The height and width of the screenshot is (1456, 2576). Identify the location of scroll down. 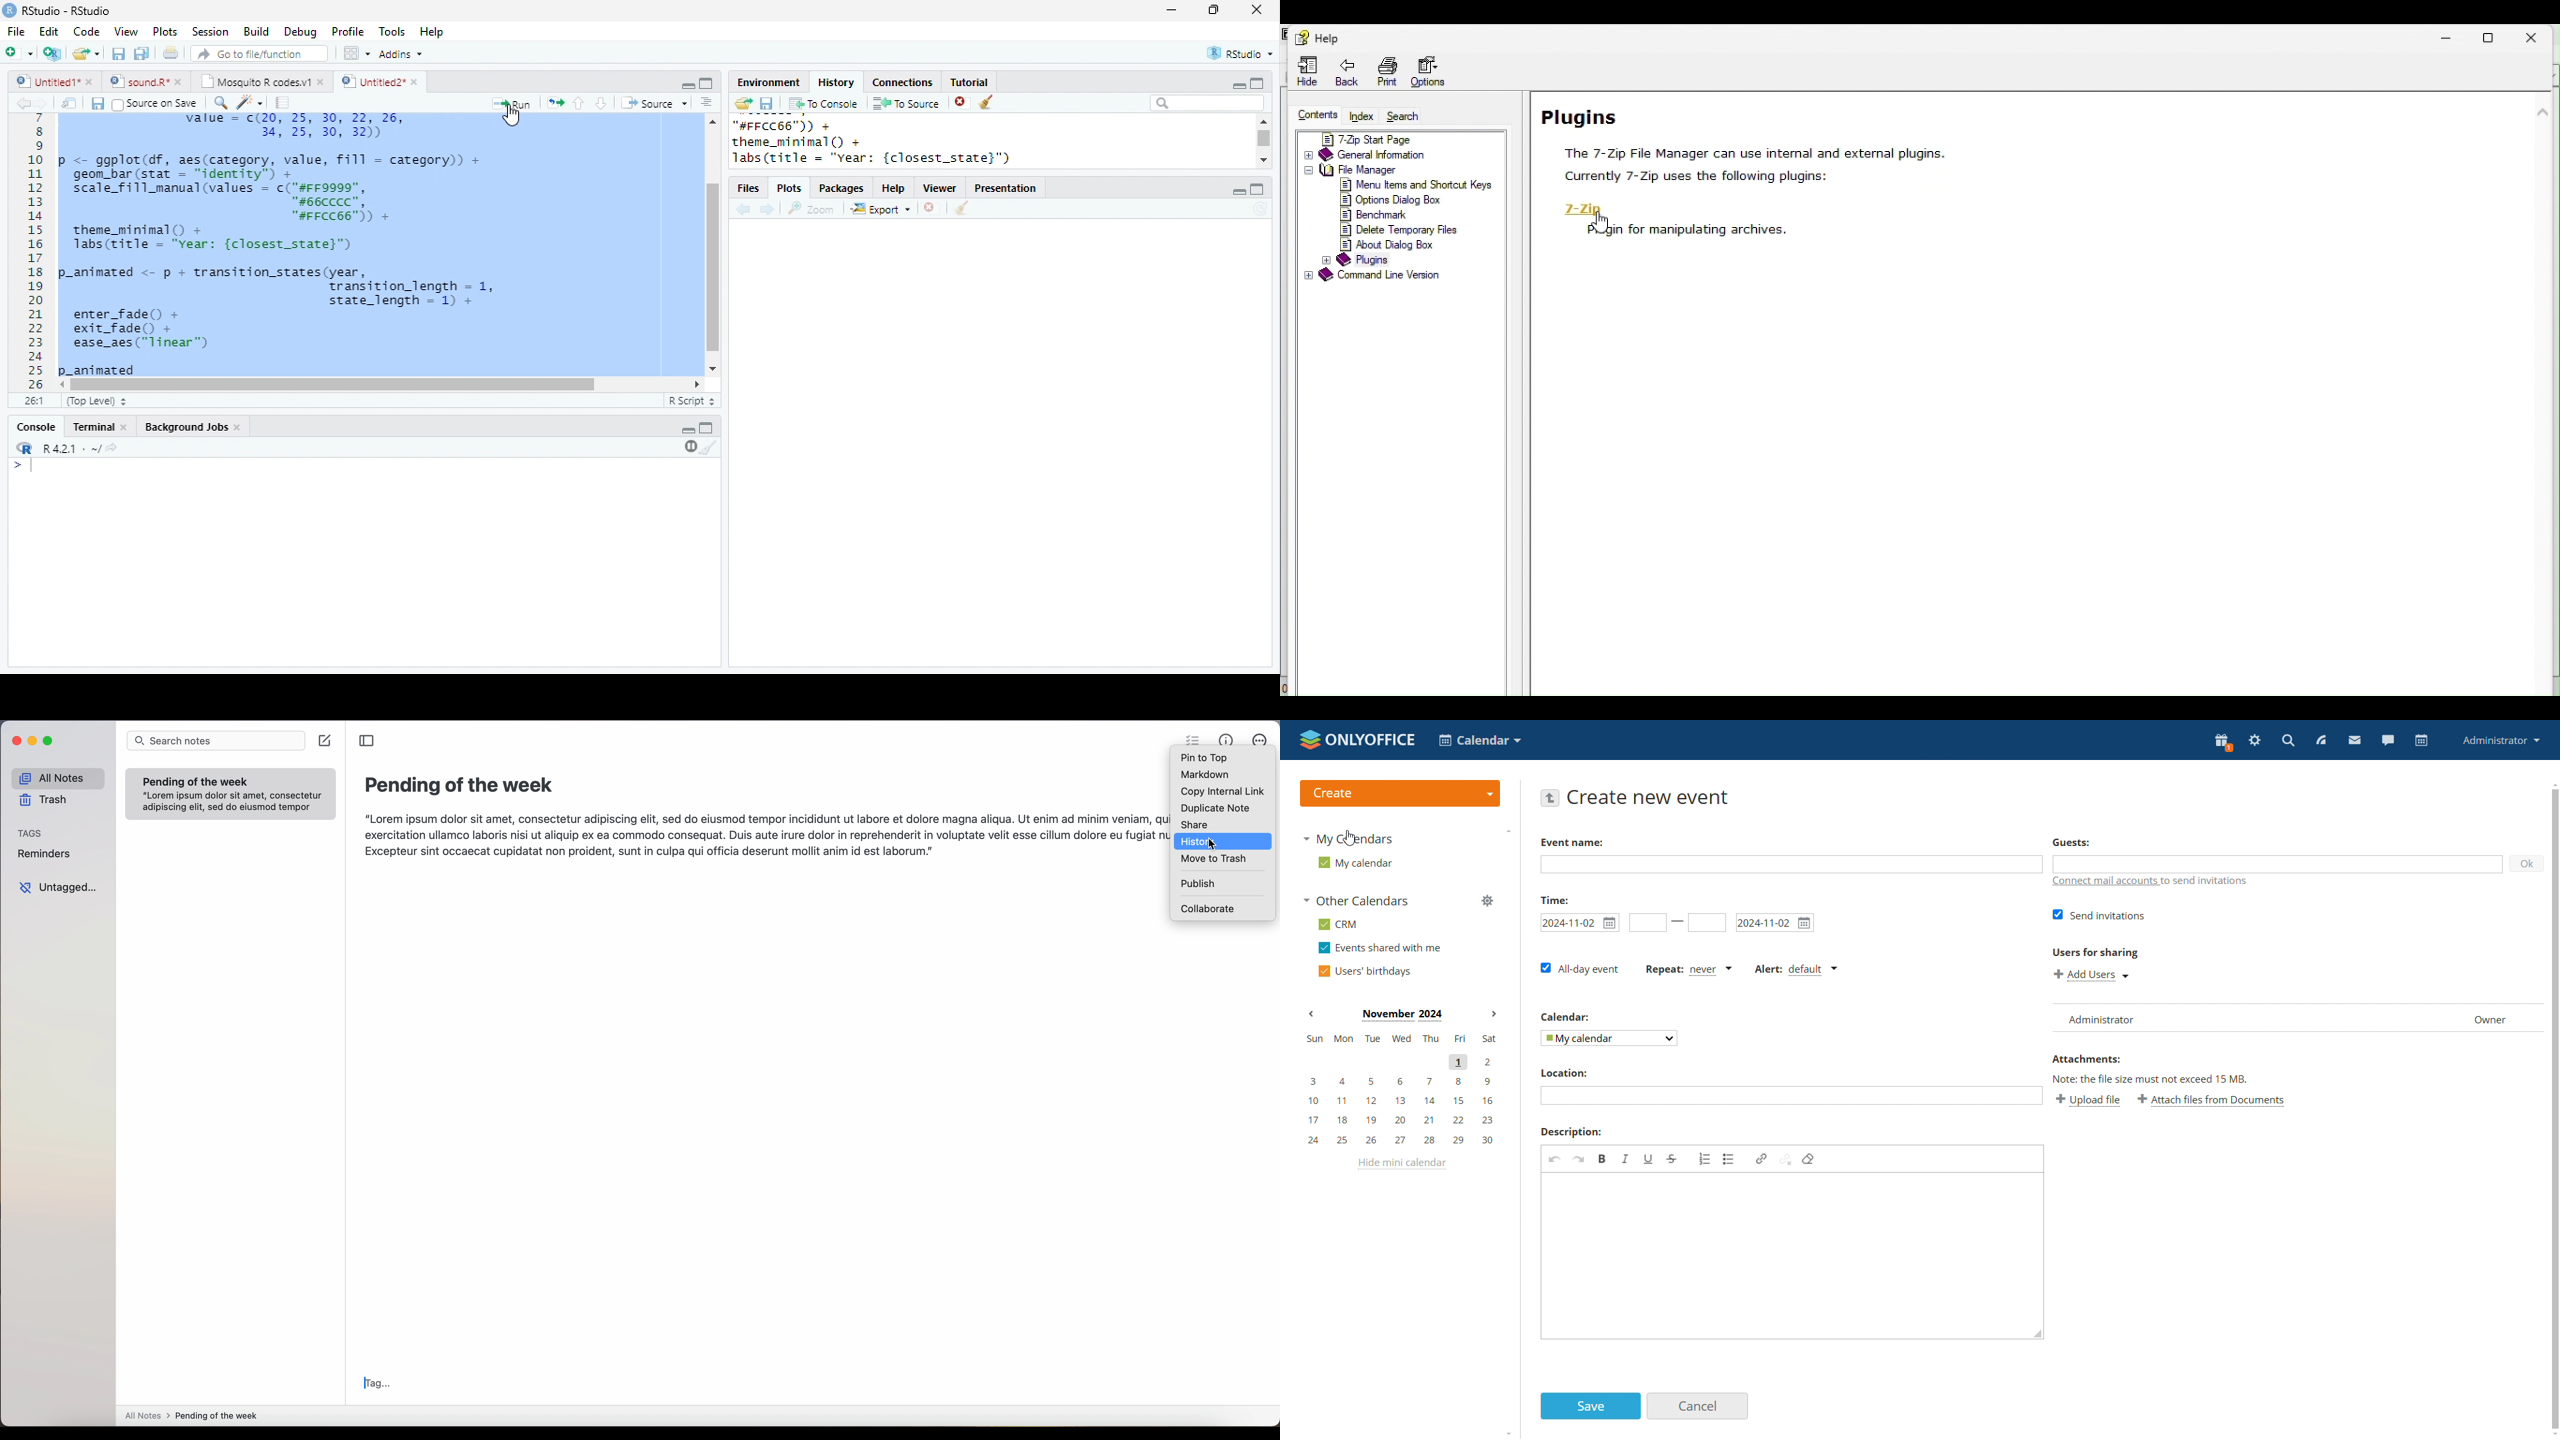
(713, 368).